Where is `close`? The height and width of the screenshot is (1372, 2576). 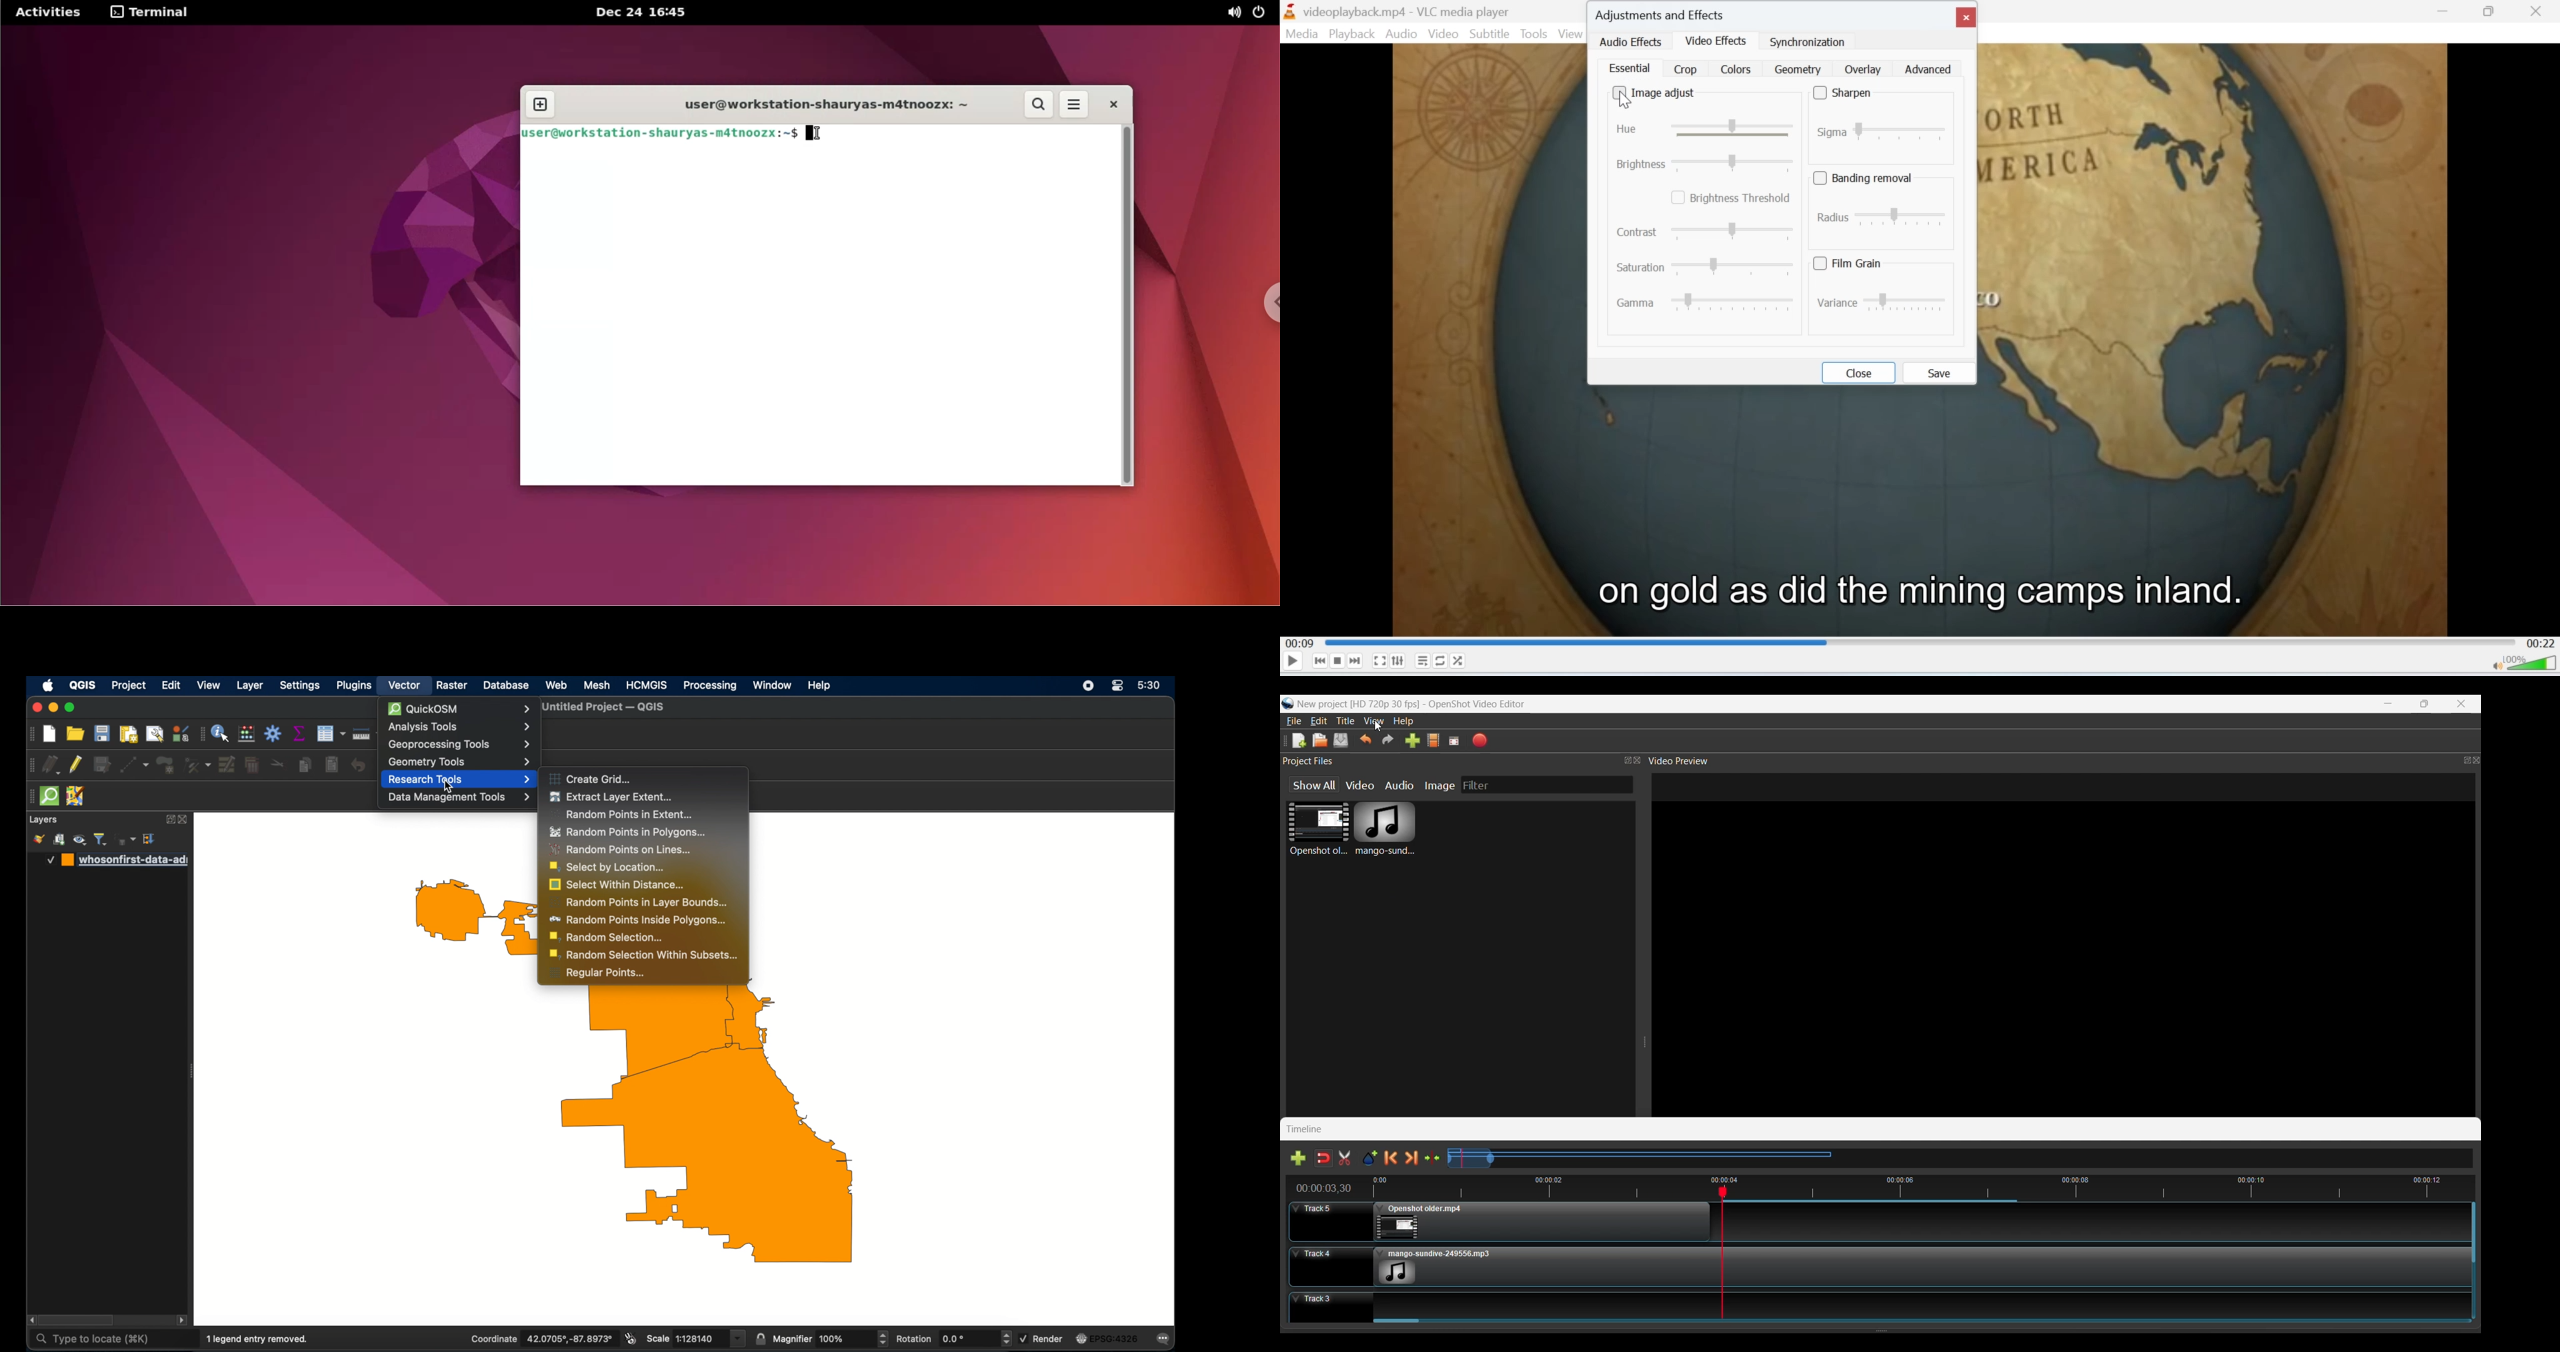
close is located at coordinates (1966, 17).